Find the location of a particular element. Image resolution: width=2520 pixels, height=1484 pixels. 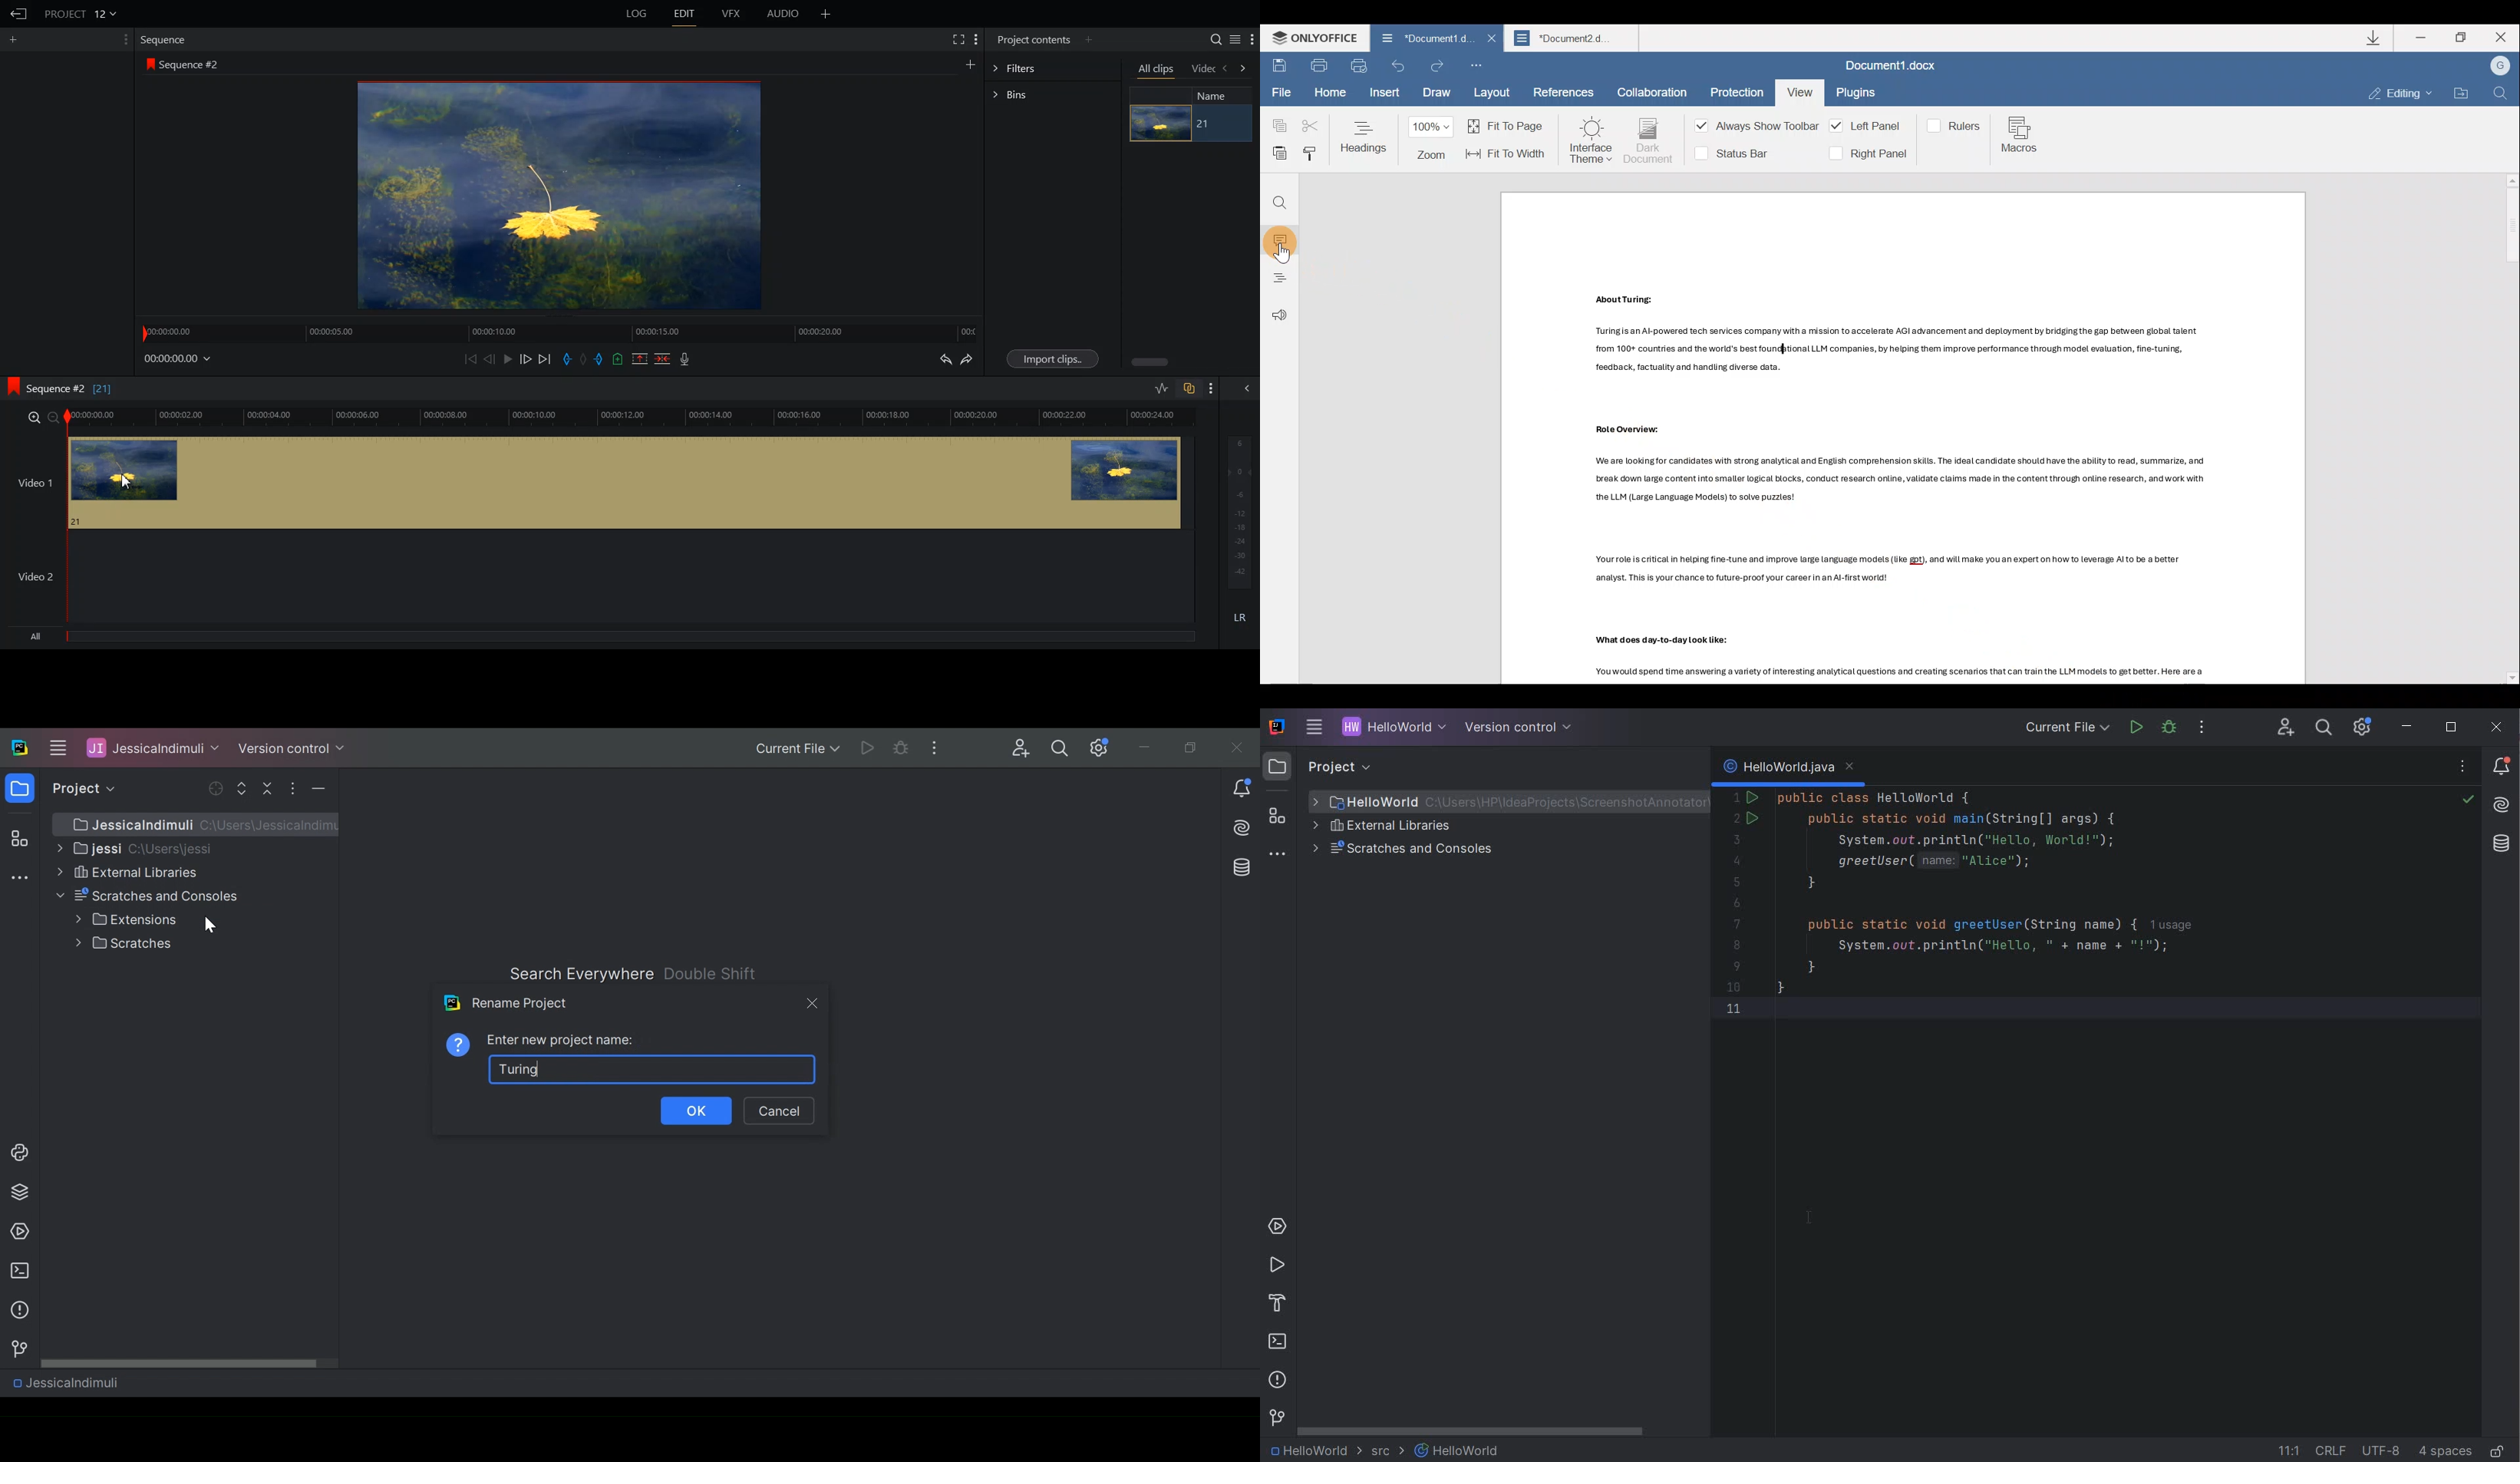

More Options is located at coordinates (938, 746).